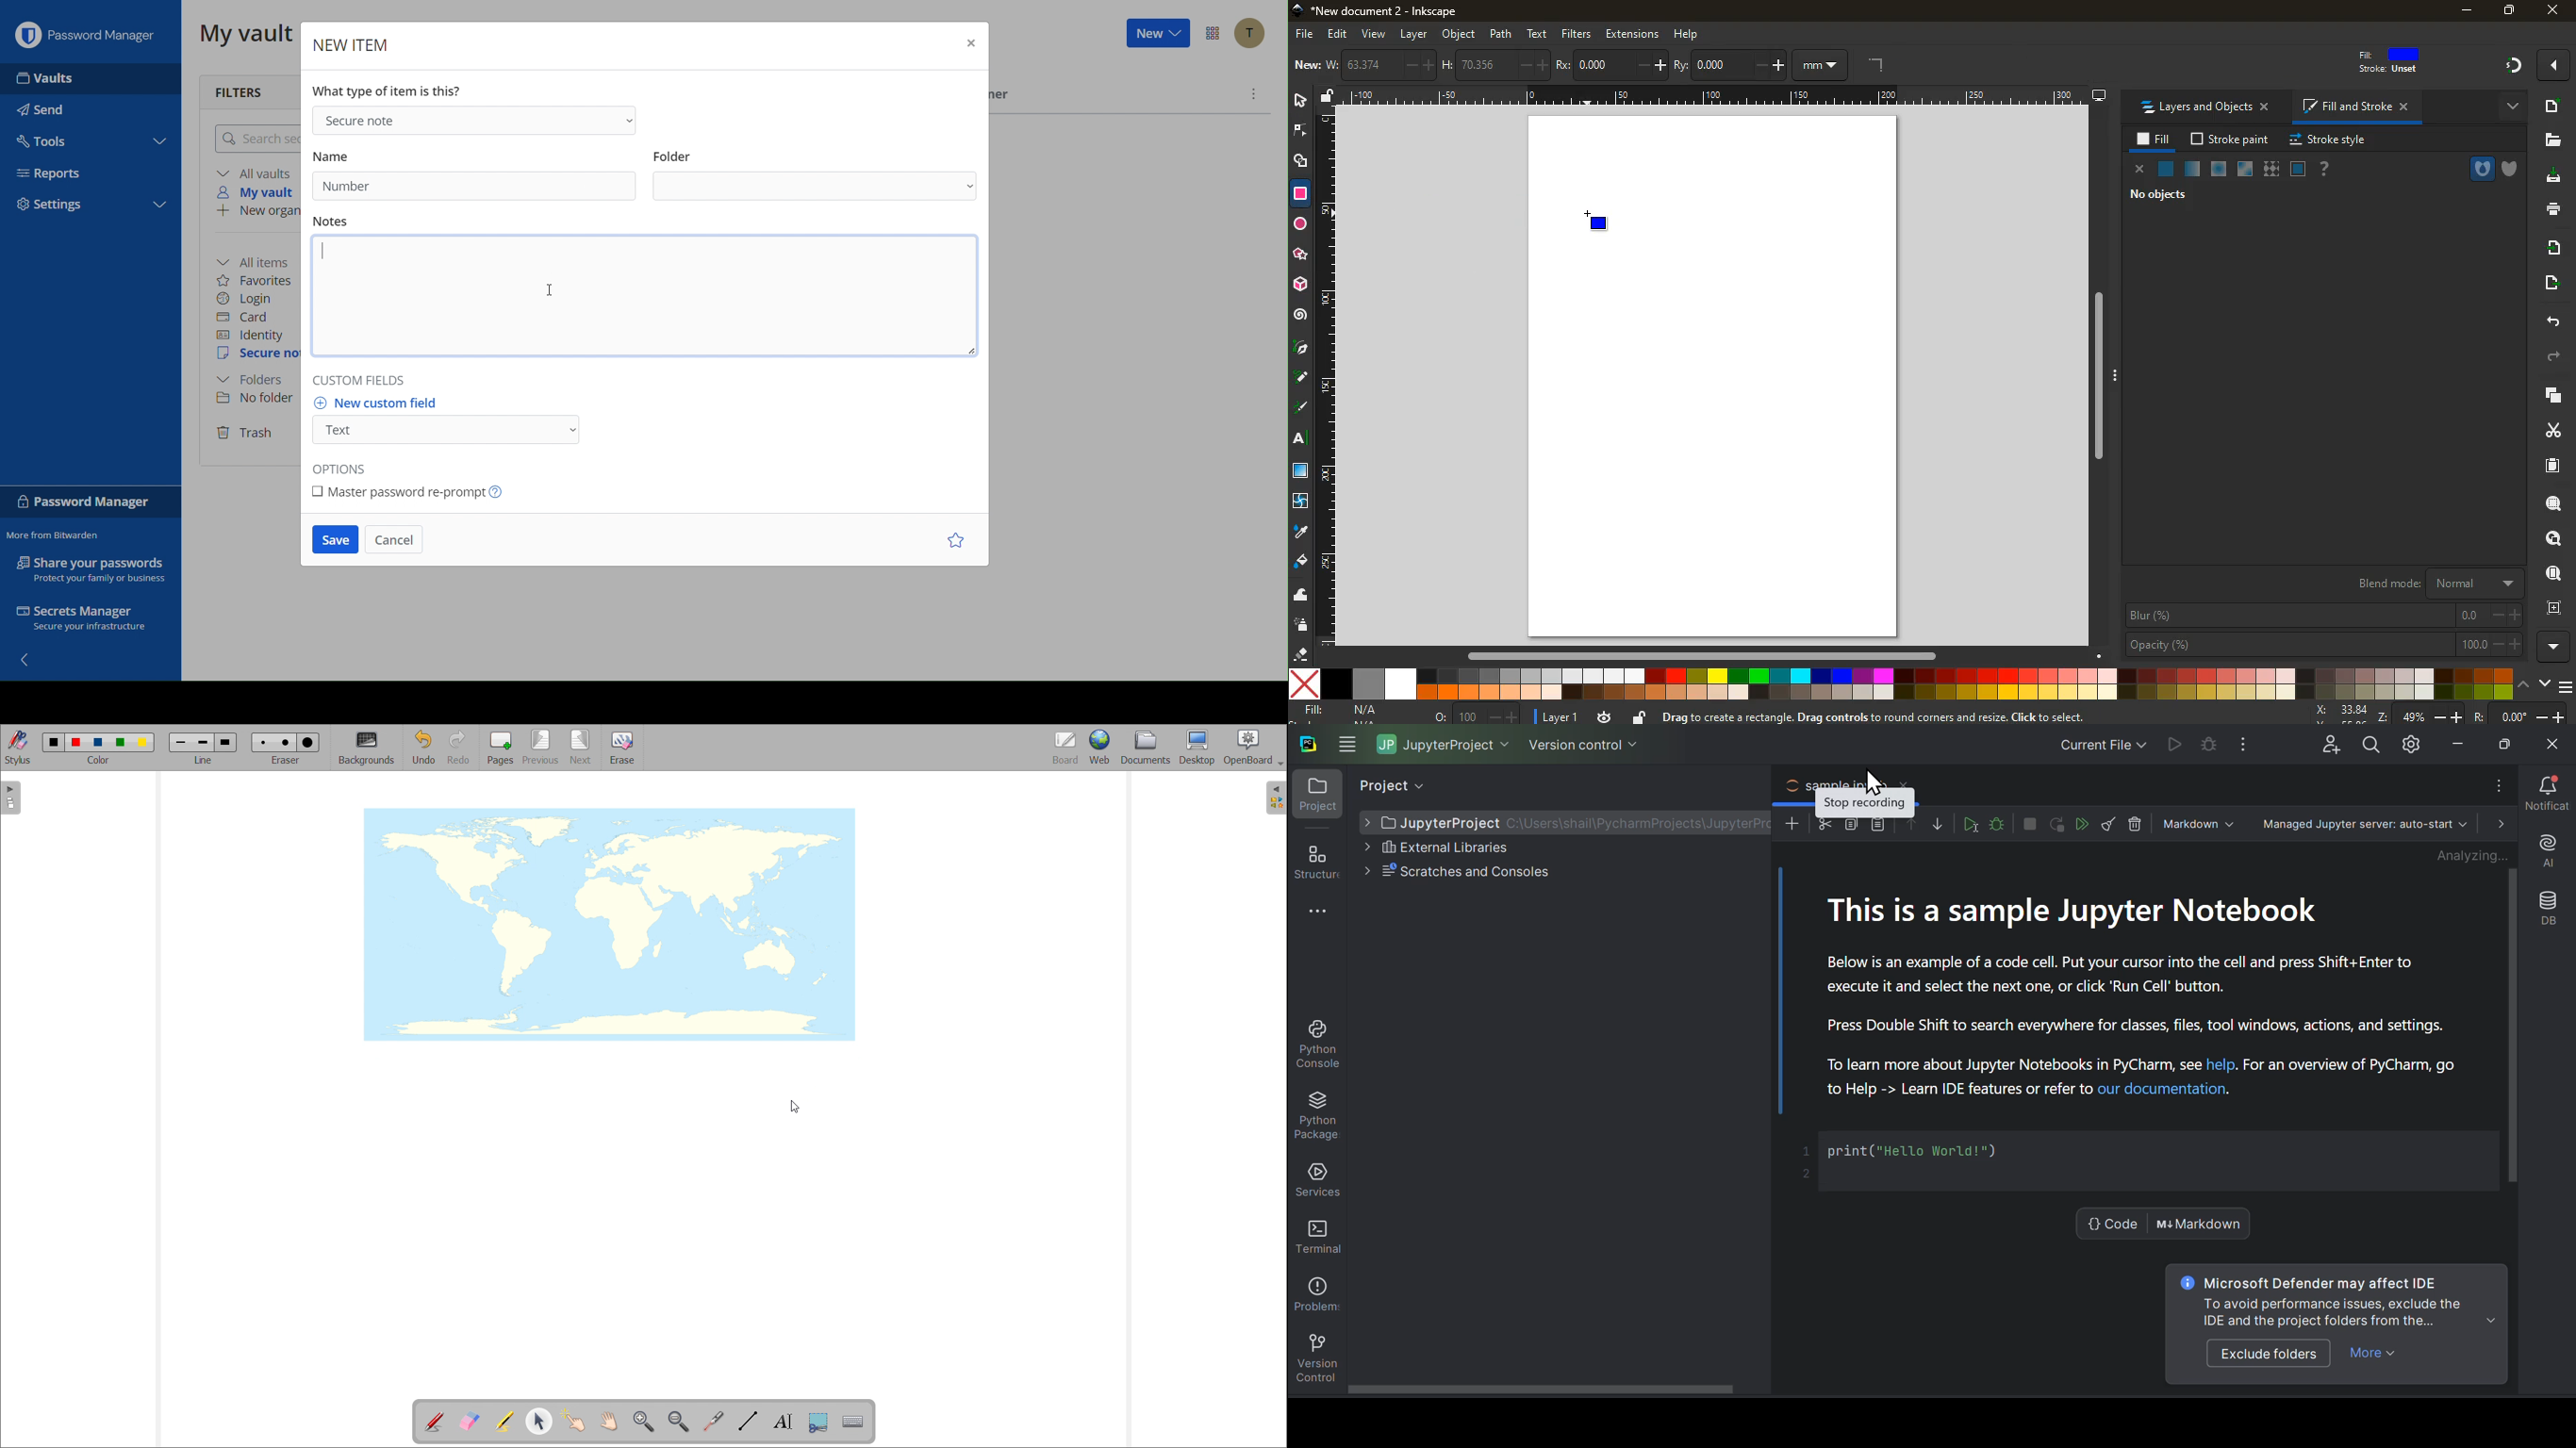 Image resolution: width=2576 pixels, height=1456 pixels. Describe the element at coordinates (2247, 743) in the screenshot. I see `More actions` at that location.